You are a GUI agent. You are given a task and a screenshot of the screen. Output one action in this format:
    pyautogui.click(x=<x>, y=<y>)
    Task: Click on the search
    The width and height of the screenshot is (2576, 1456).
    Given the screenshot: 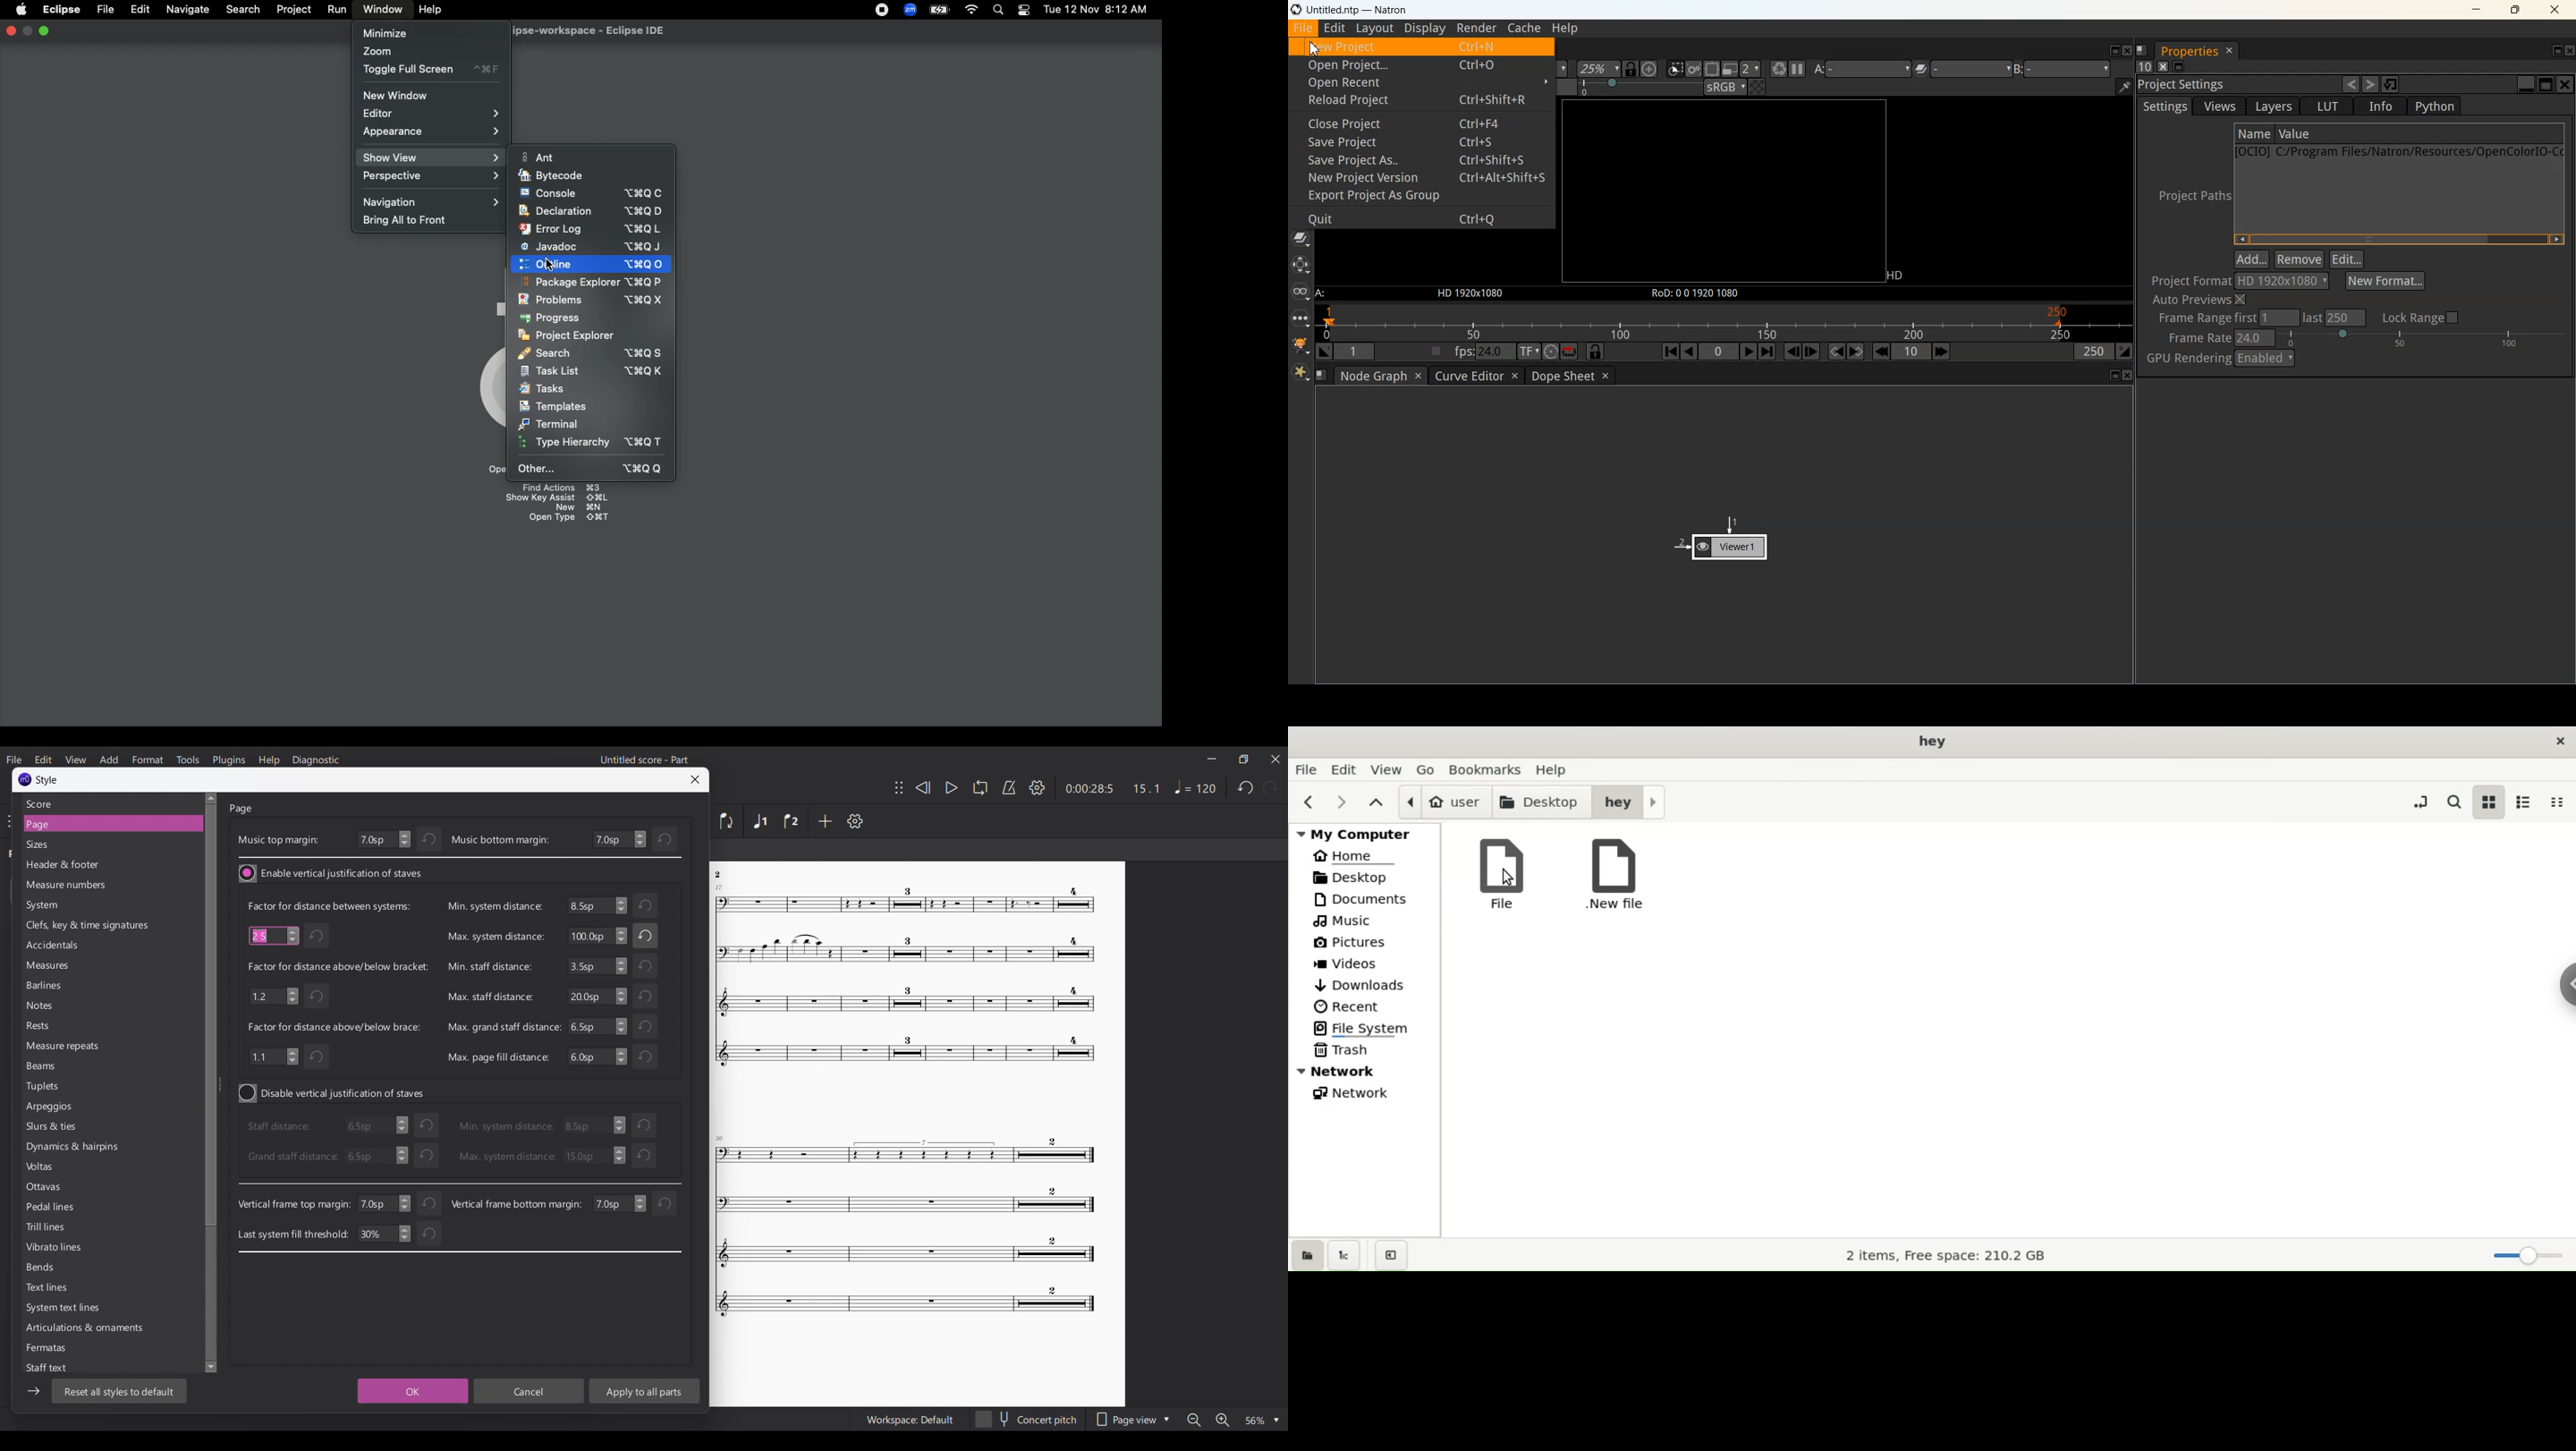 What is the action you would take?
    pyautogui.click(x=2453, y=801)
    